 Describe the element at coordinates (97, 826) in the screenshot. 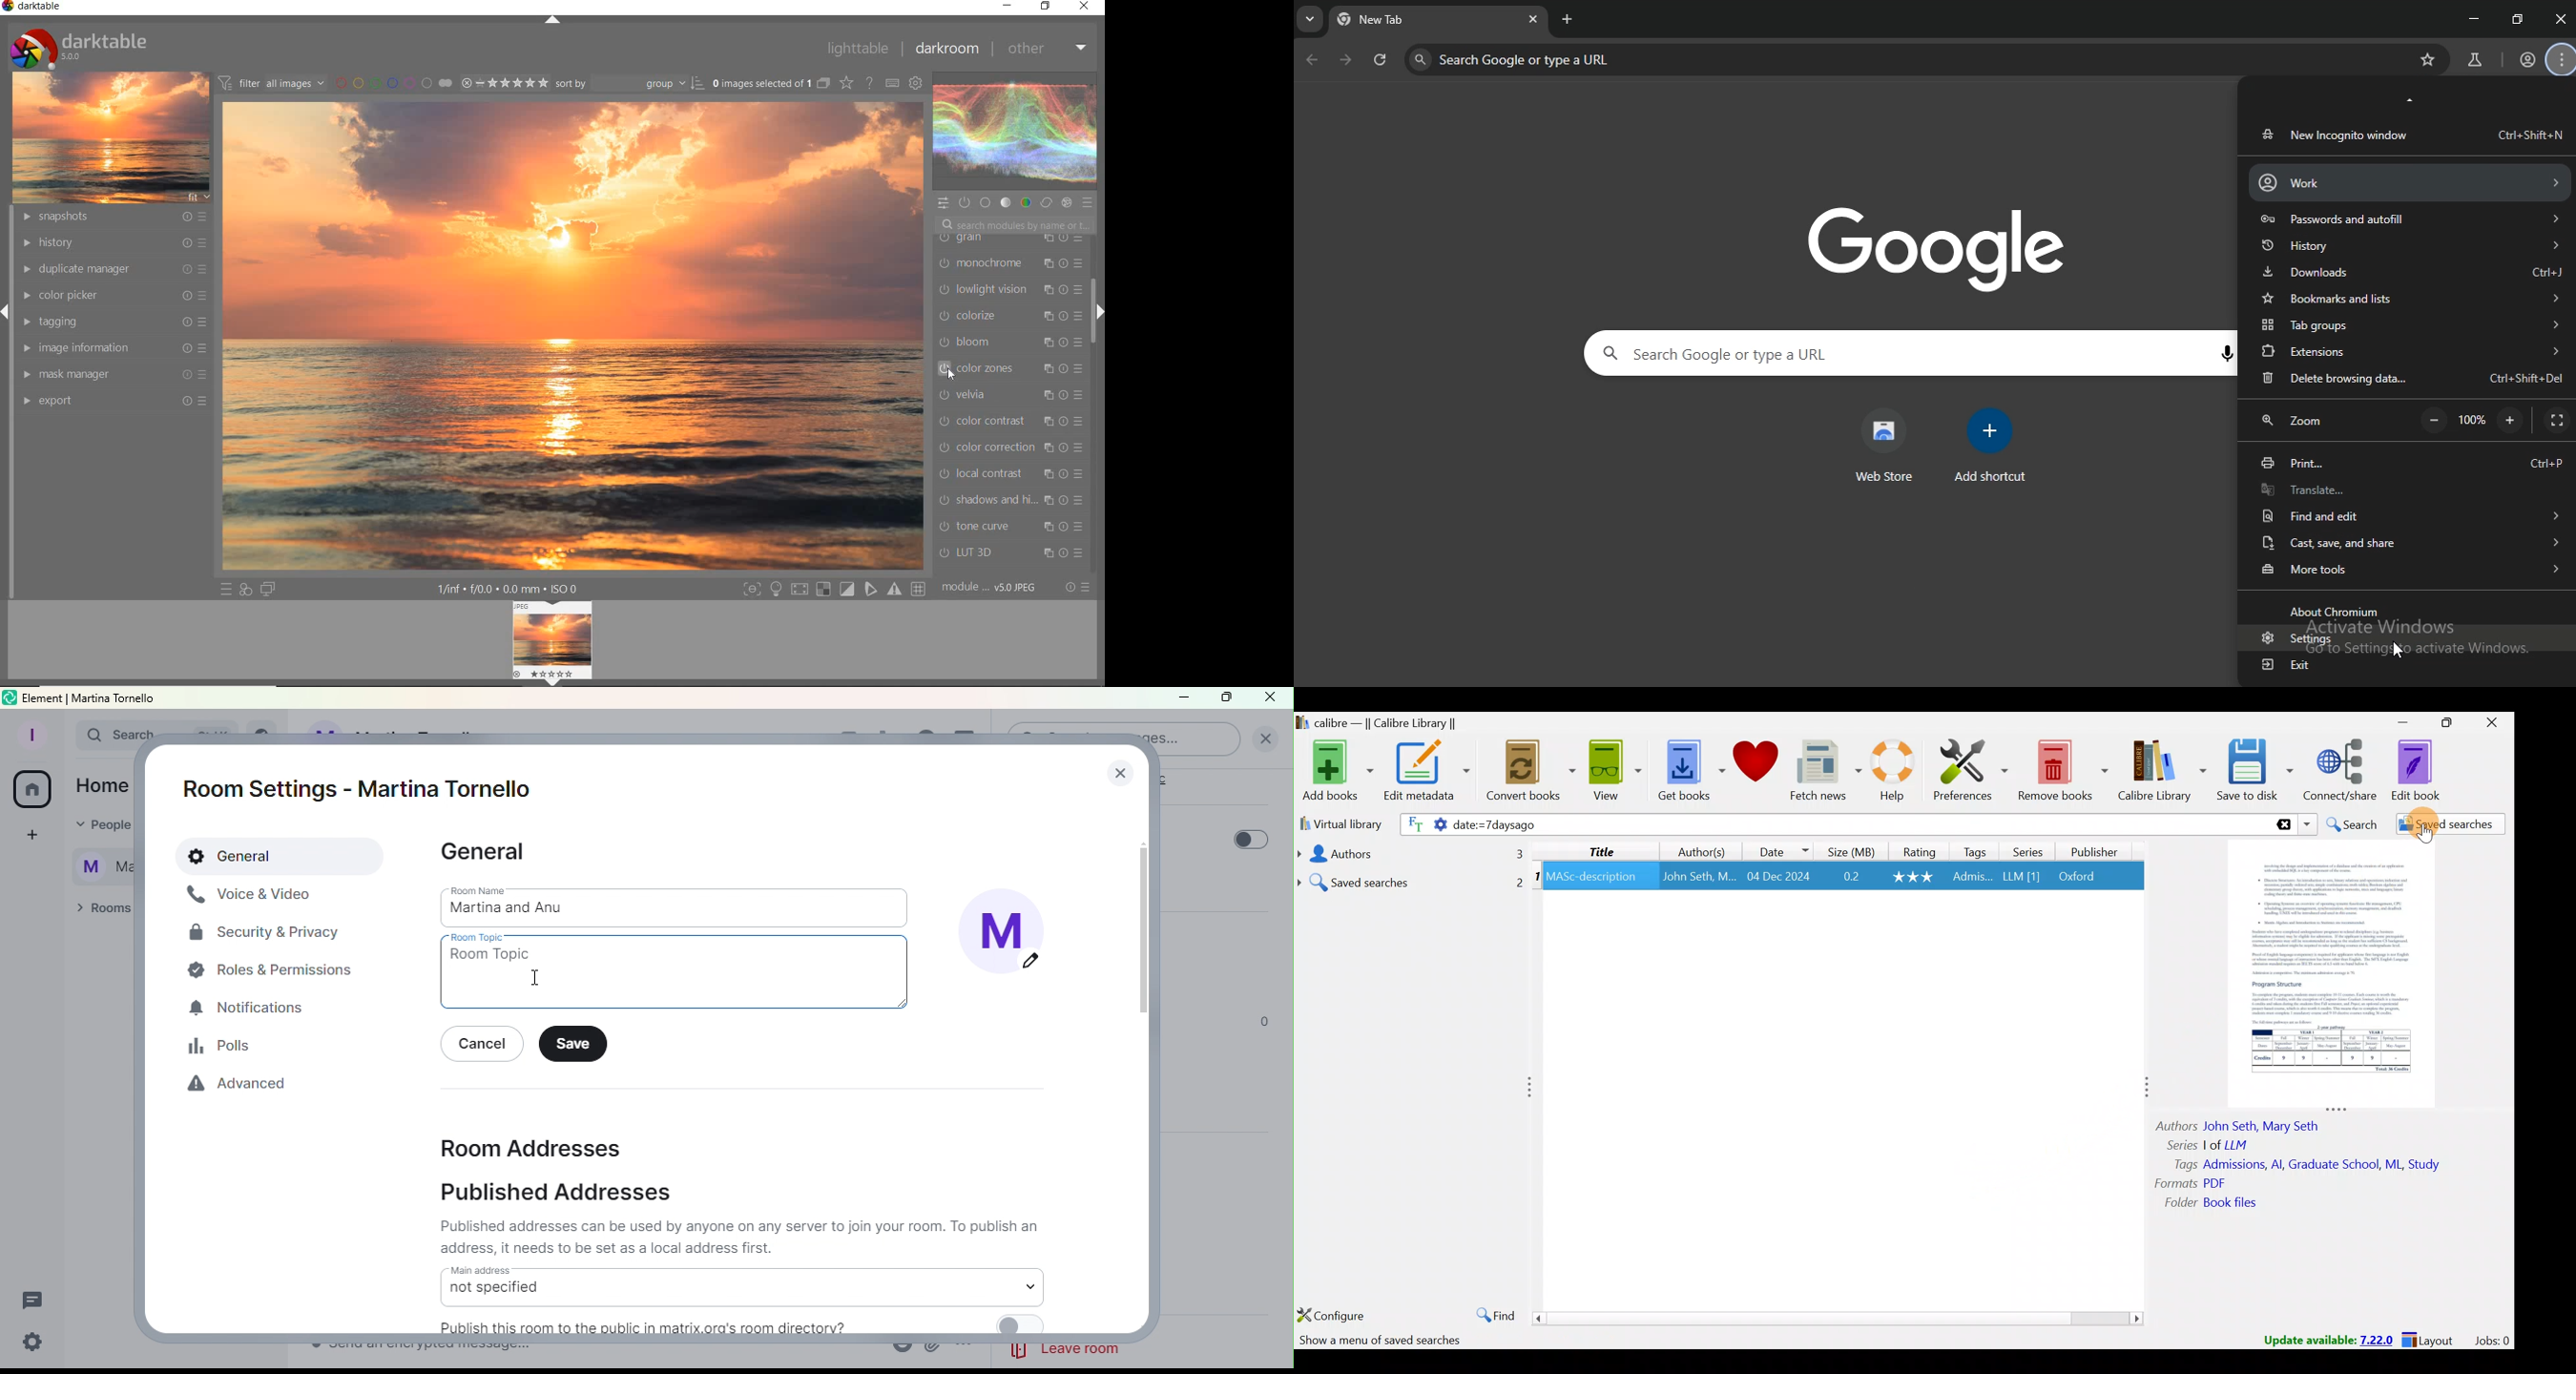

I see `People` at that location.